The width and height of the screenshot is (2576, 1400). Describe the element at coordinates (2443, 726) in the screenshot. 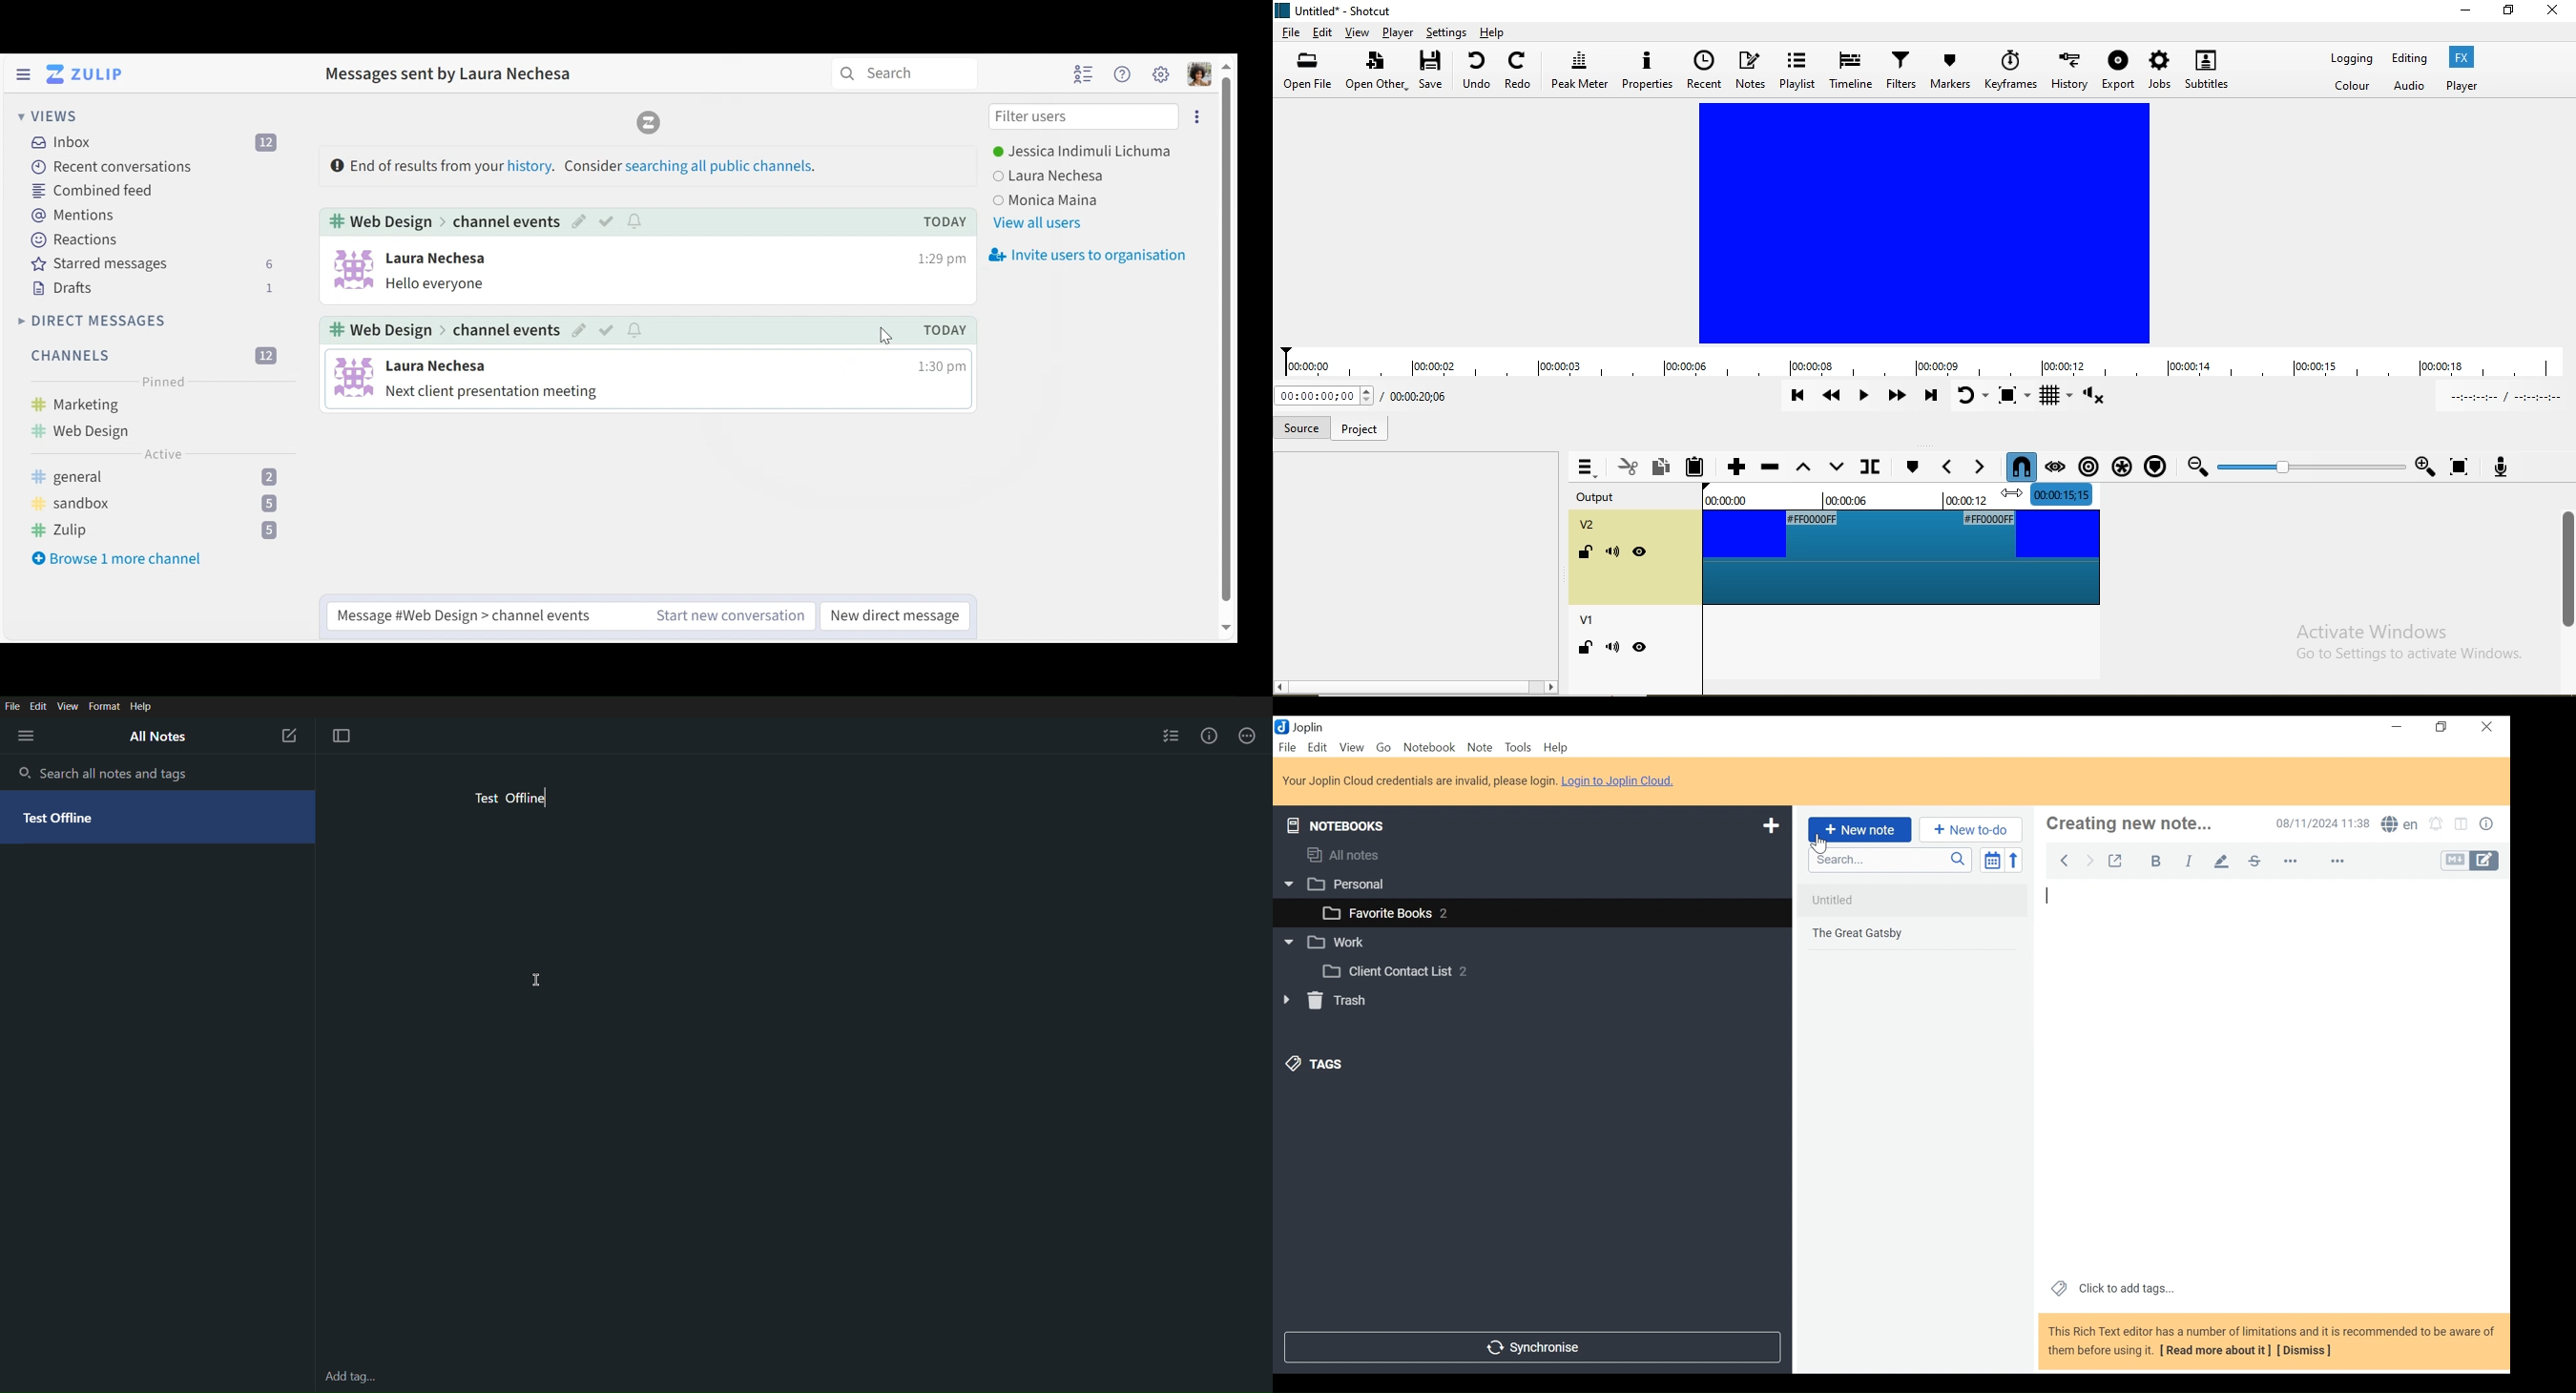

I see `Restore` at that location.